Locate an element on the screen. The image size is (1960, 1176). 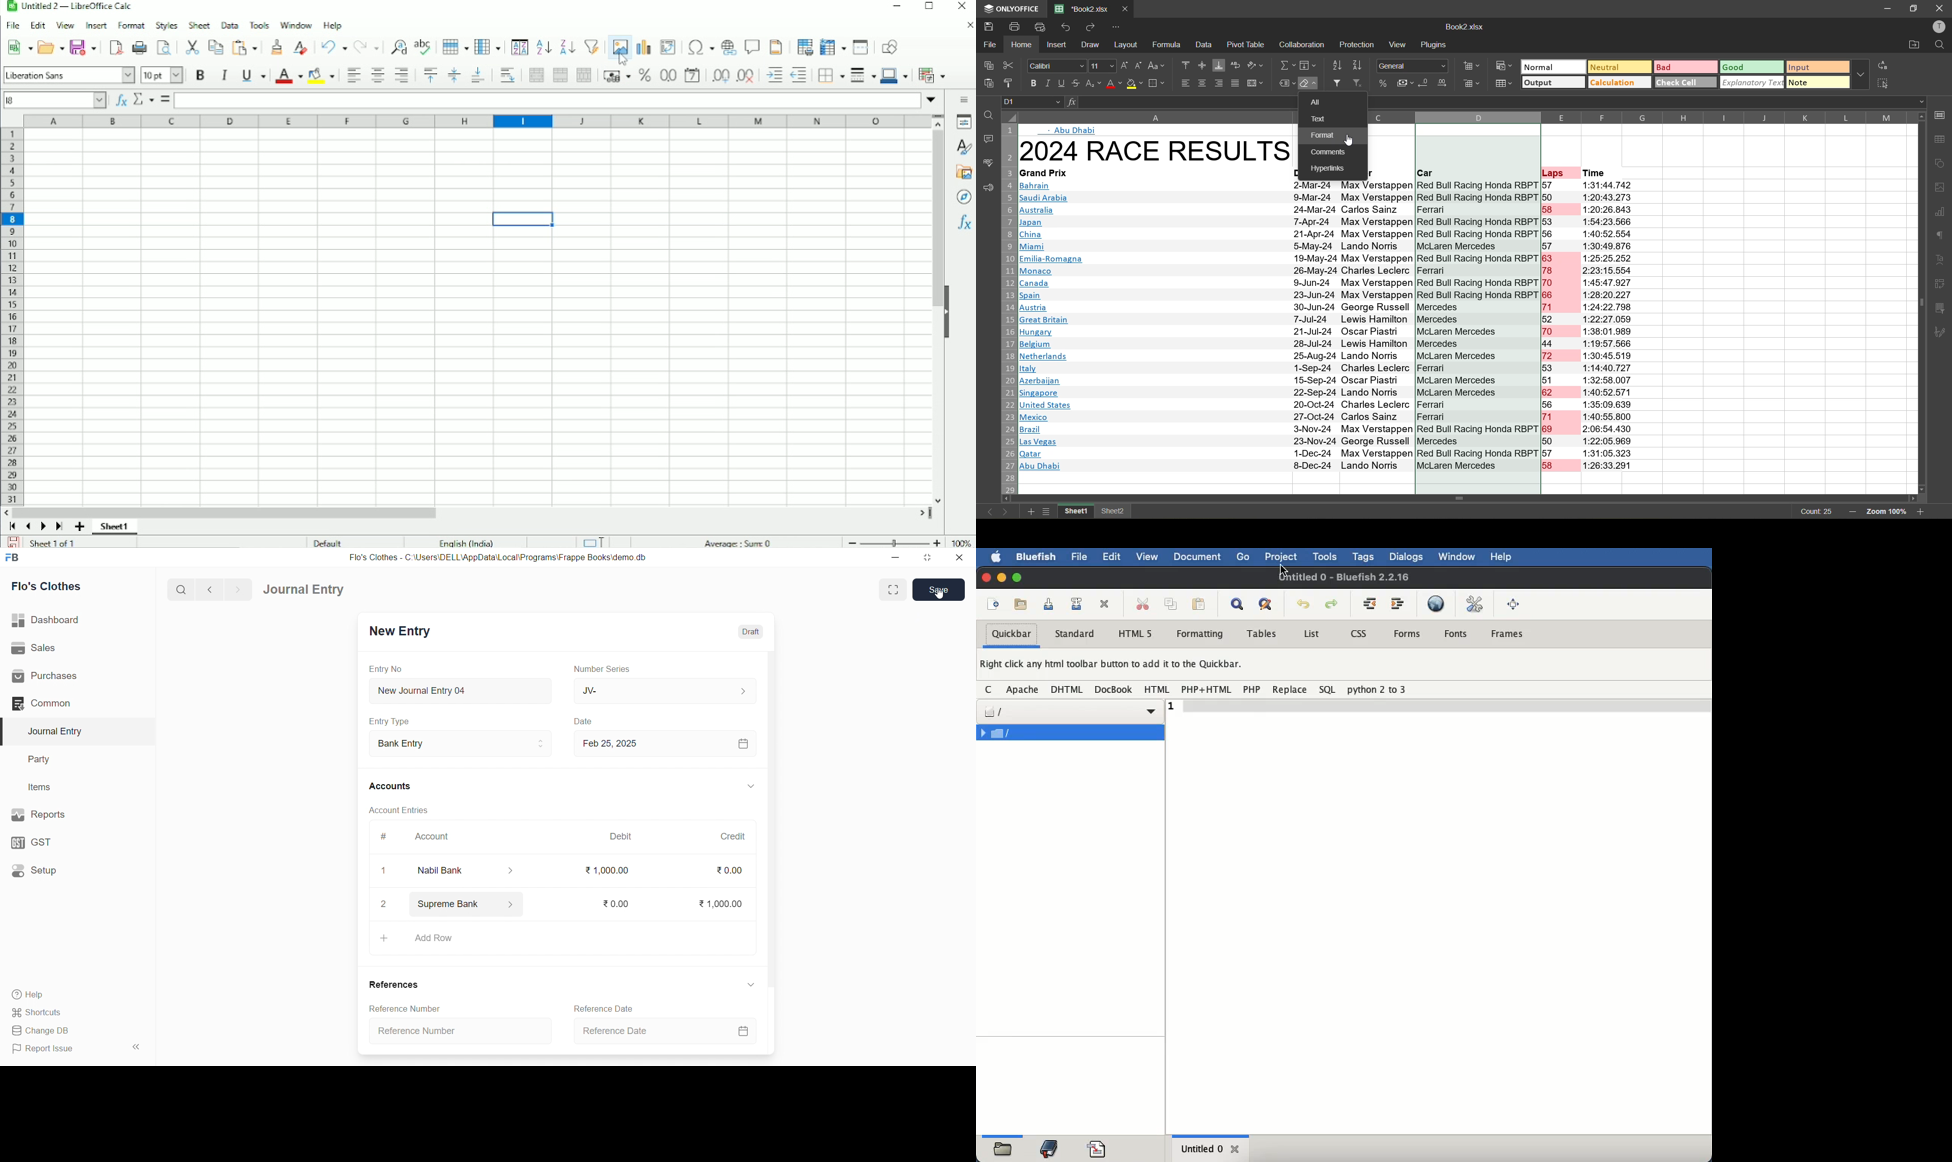
Sheet1 is located at coordinates (120, 527).